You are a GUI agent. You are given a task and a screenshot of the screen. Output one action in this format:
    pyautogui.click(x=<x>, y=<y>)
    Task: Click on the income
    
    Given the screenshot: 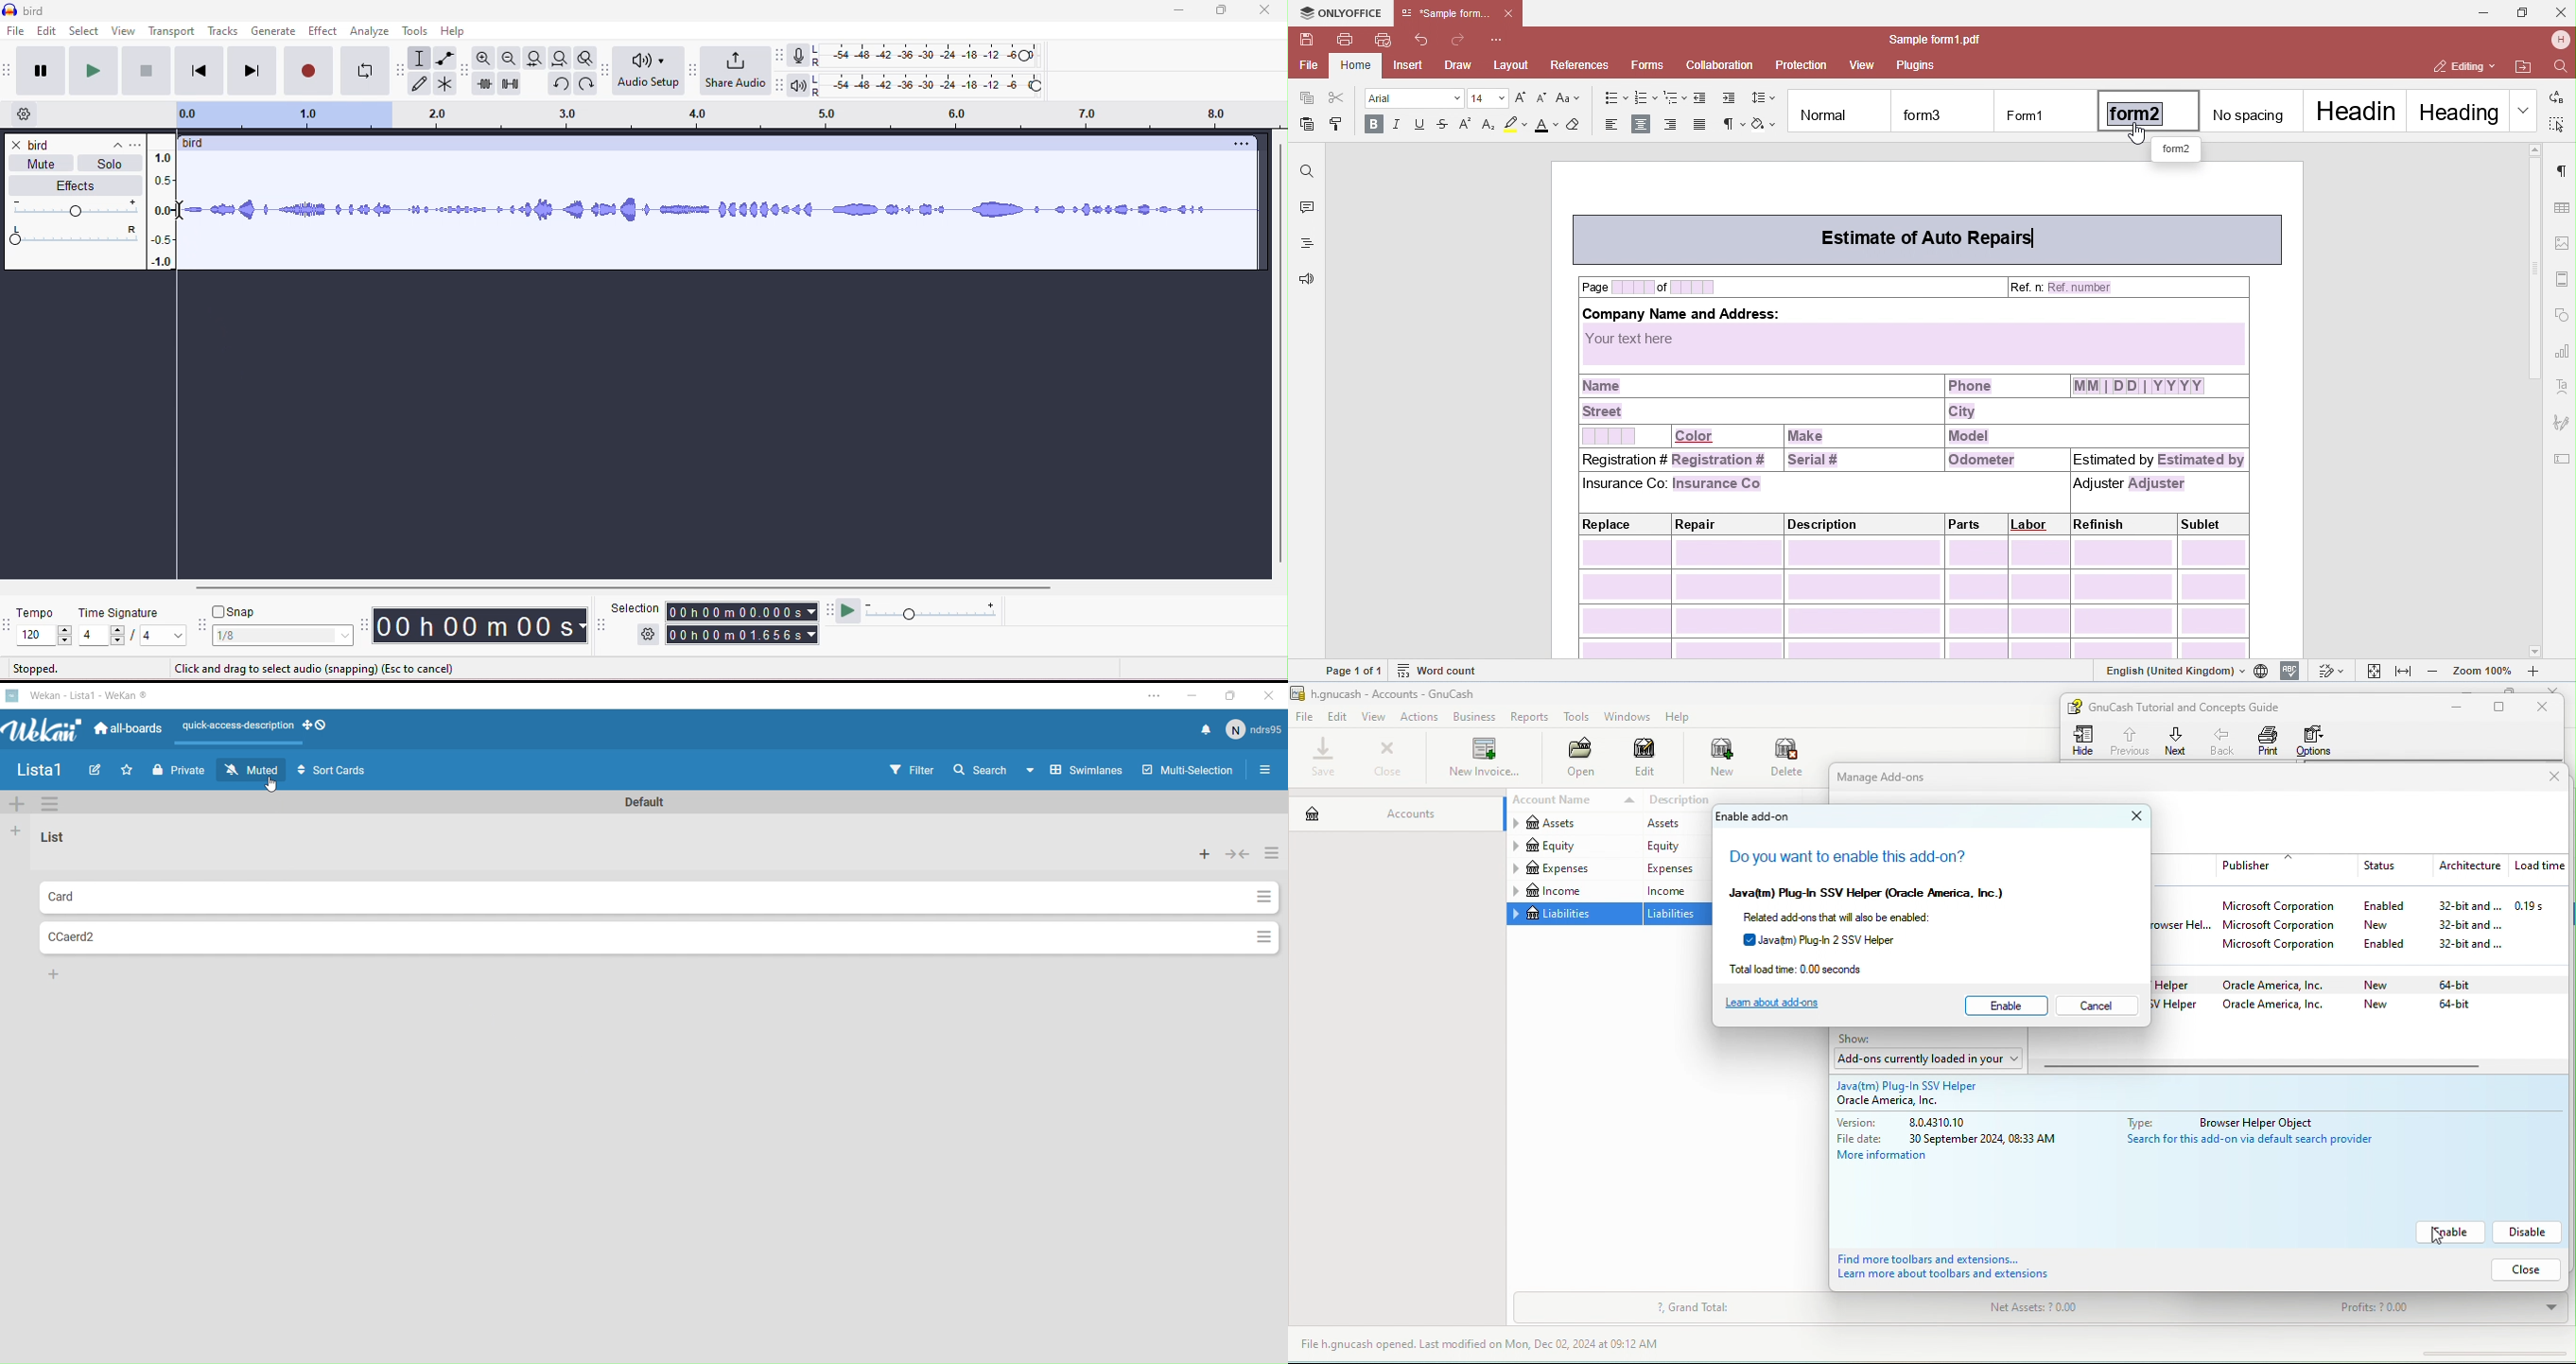 What is the action you would take?
    pyautogui.click(x=1677, y=890)
    